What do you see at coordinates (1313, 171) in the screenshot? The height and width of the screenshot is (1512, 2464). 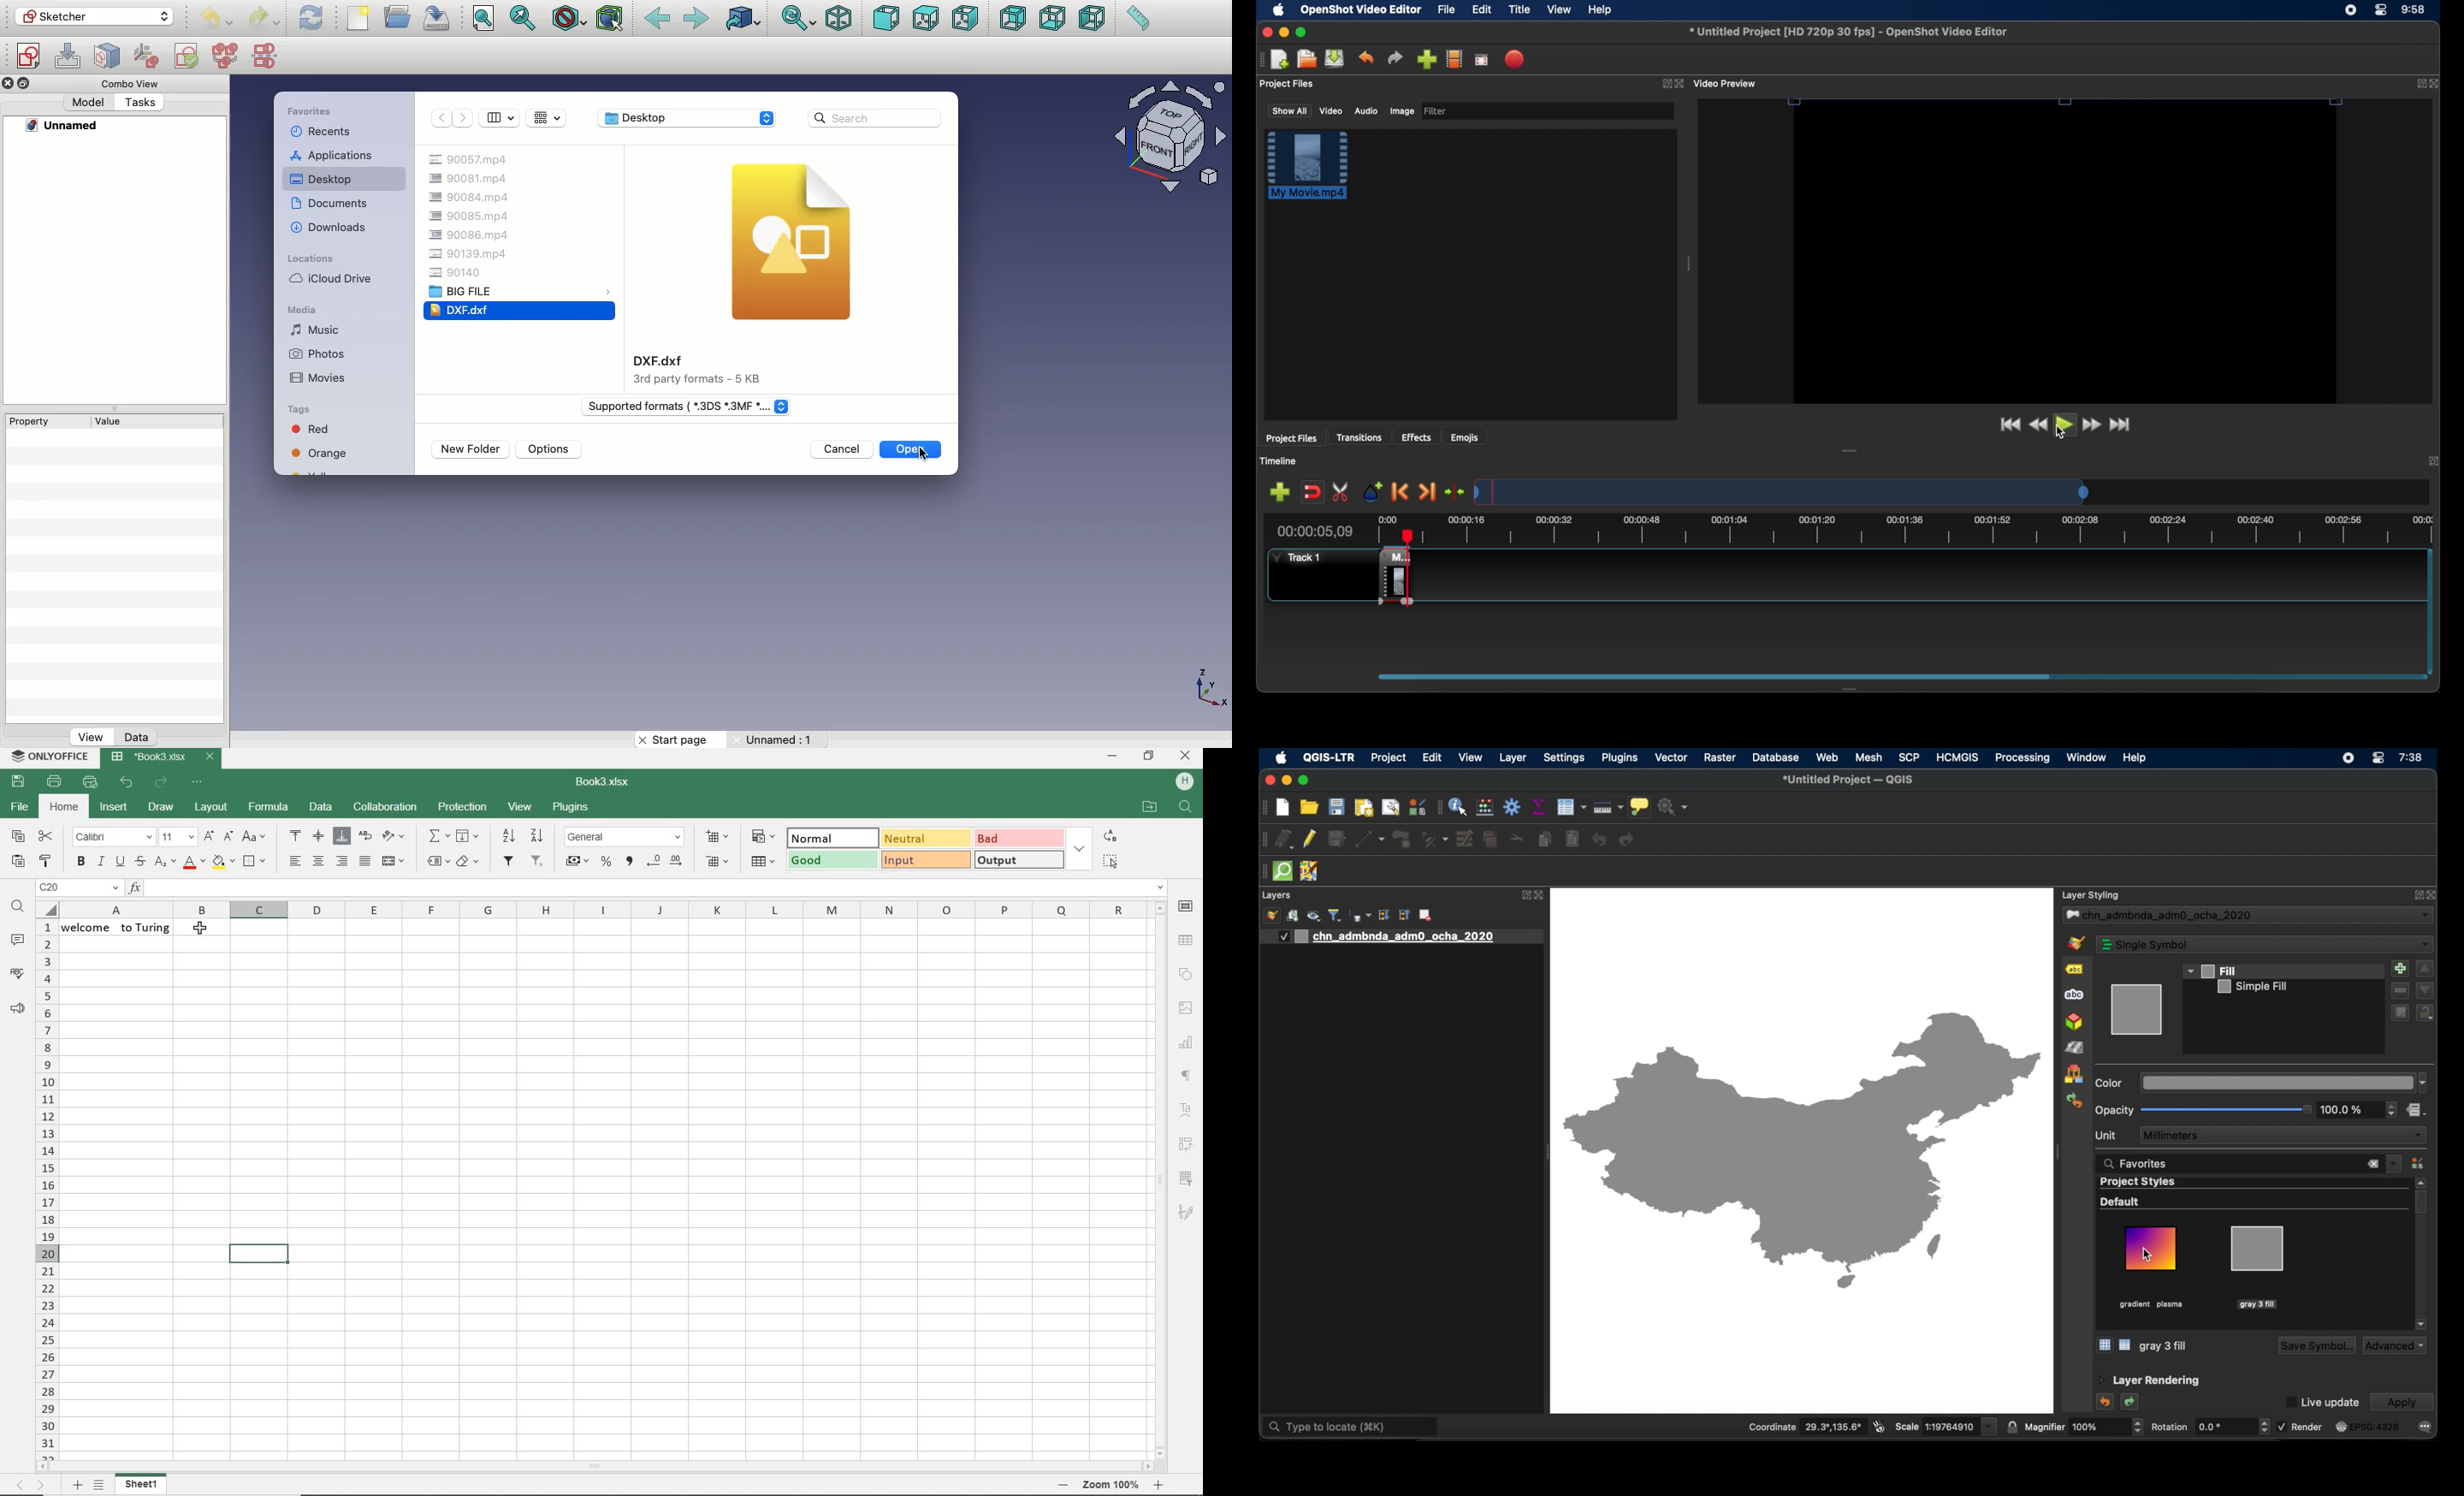 I see `clip highlighted` at bounding box center [1313, 171].